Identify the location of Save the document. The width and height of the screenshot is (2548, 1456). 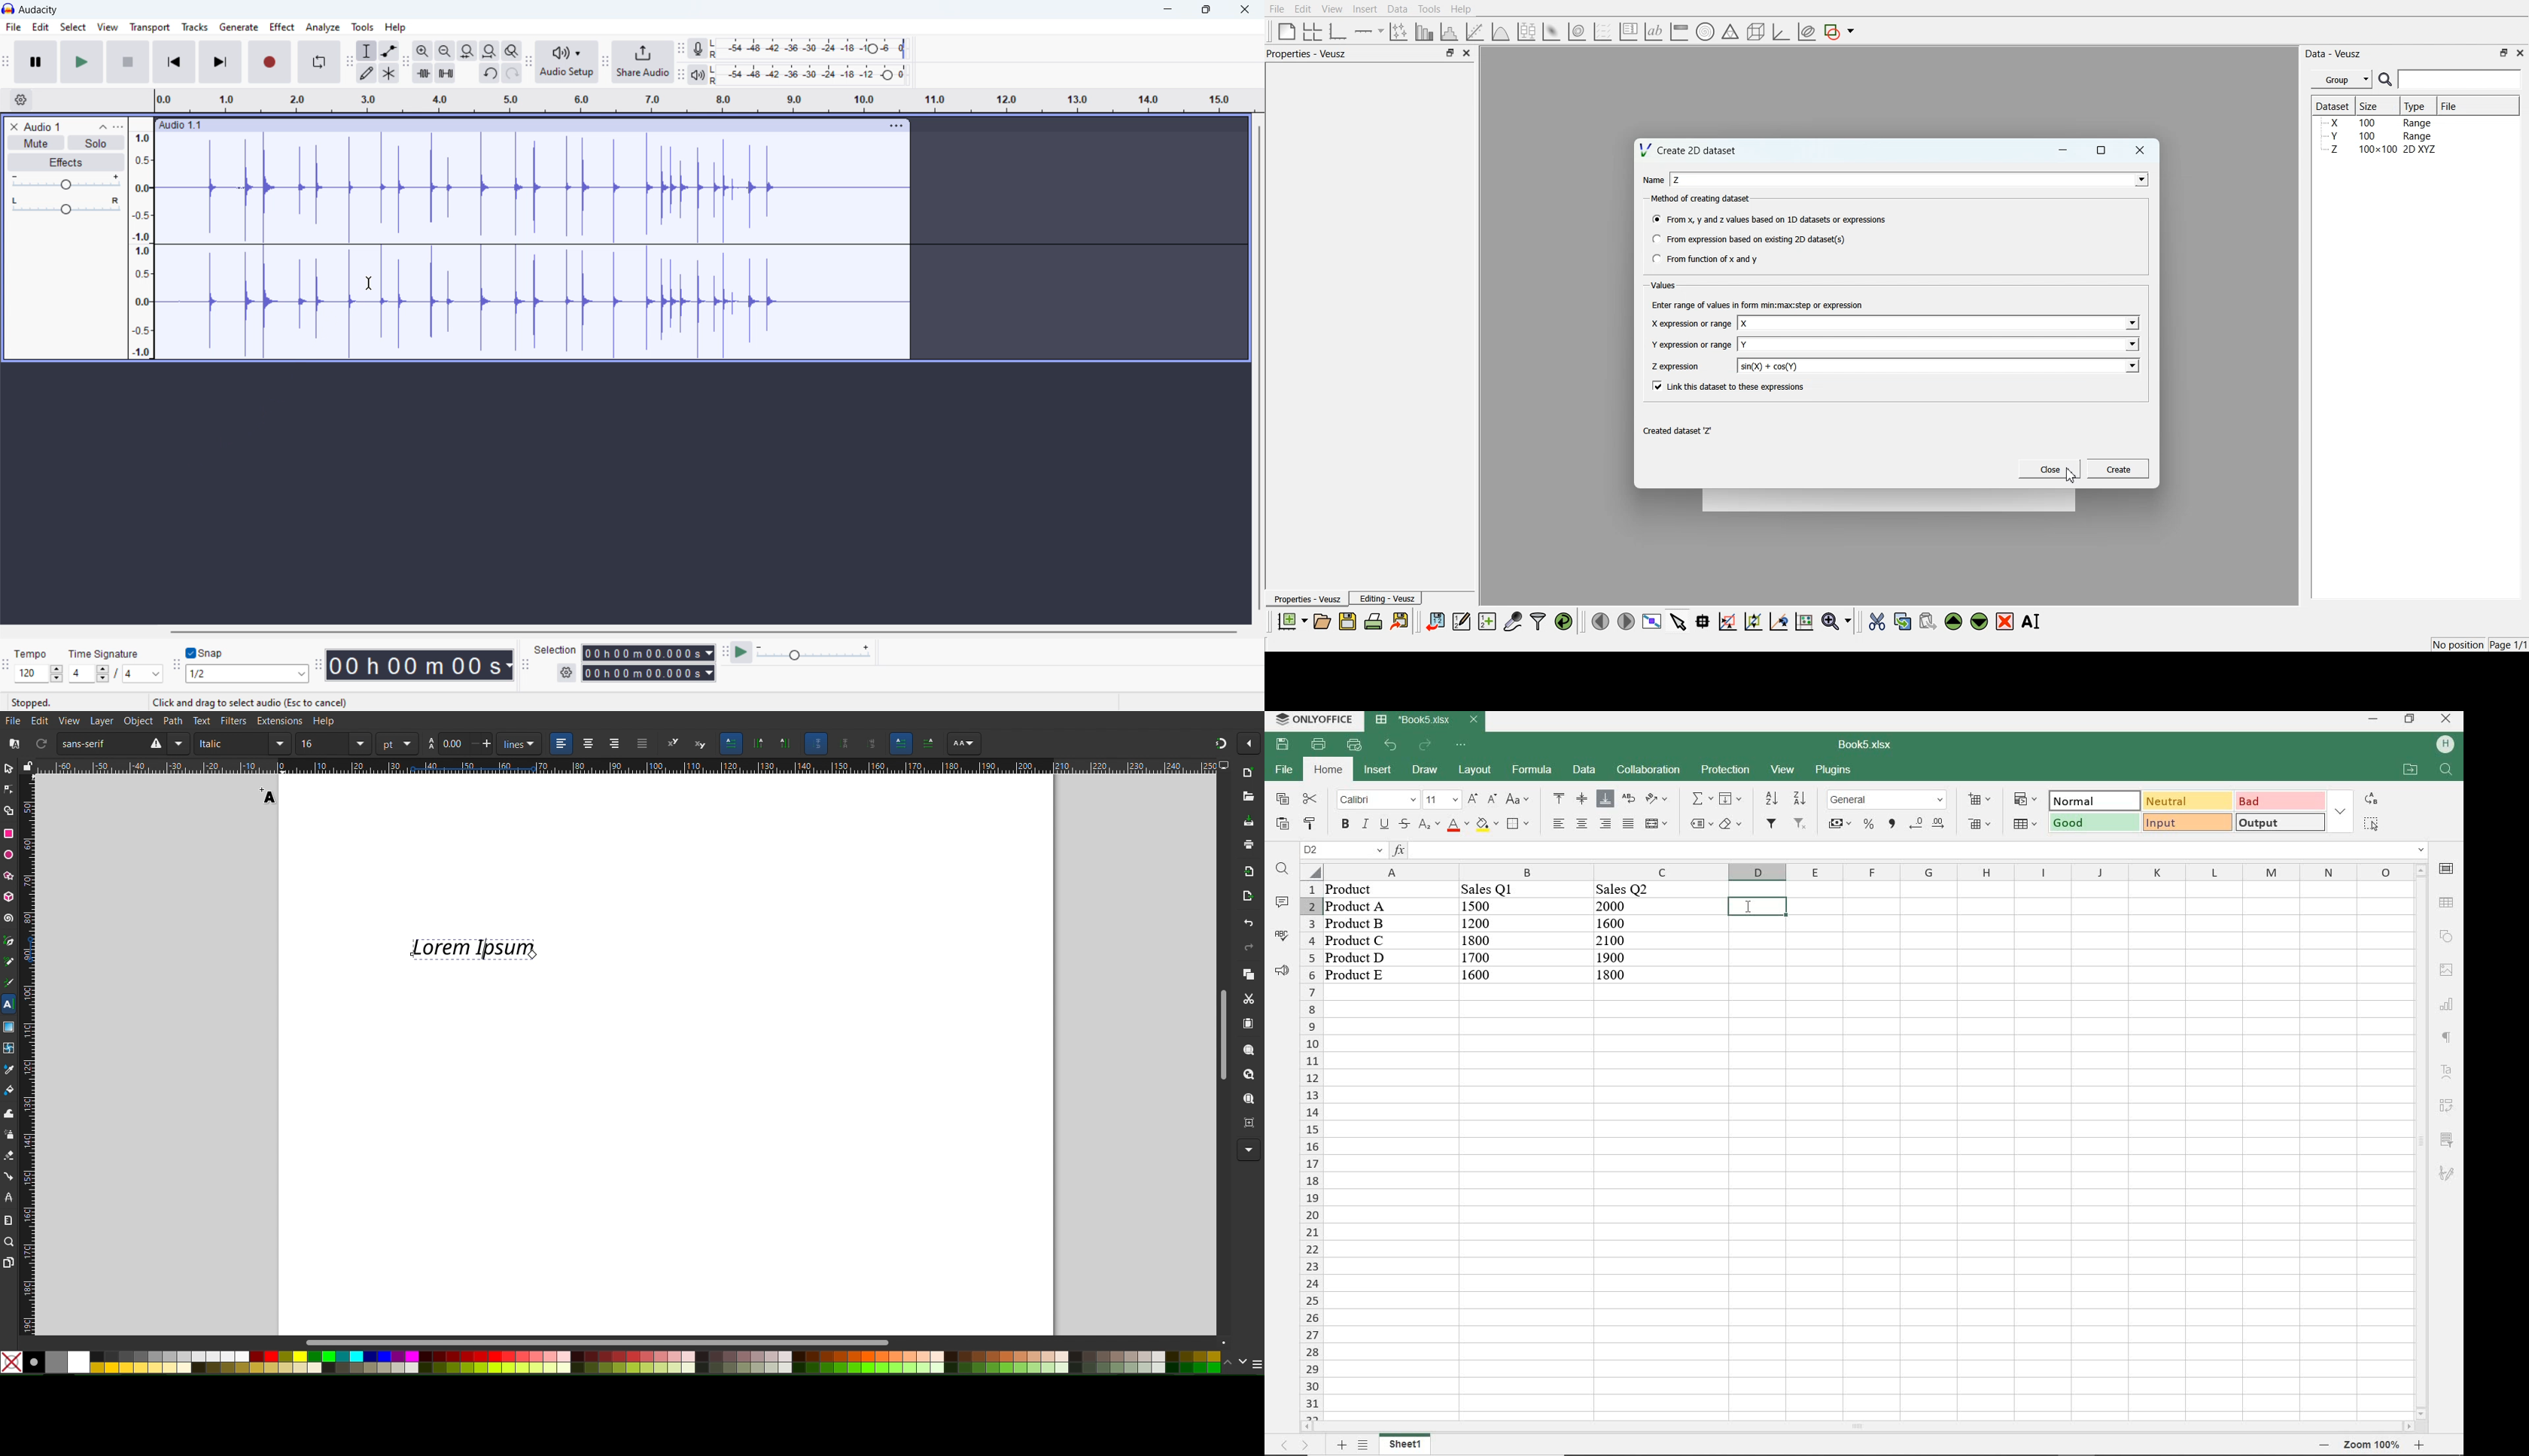
(1347, 621).